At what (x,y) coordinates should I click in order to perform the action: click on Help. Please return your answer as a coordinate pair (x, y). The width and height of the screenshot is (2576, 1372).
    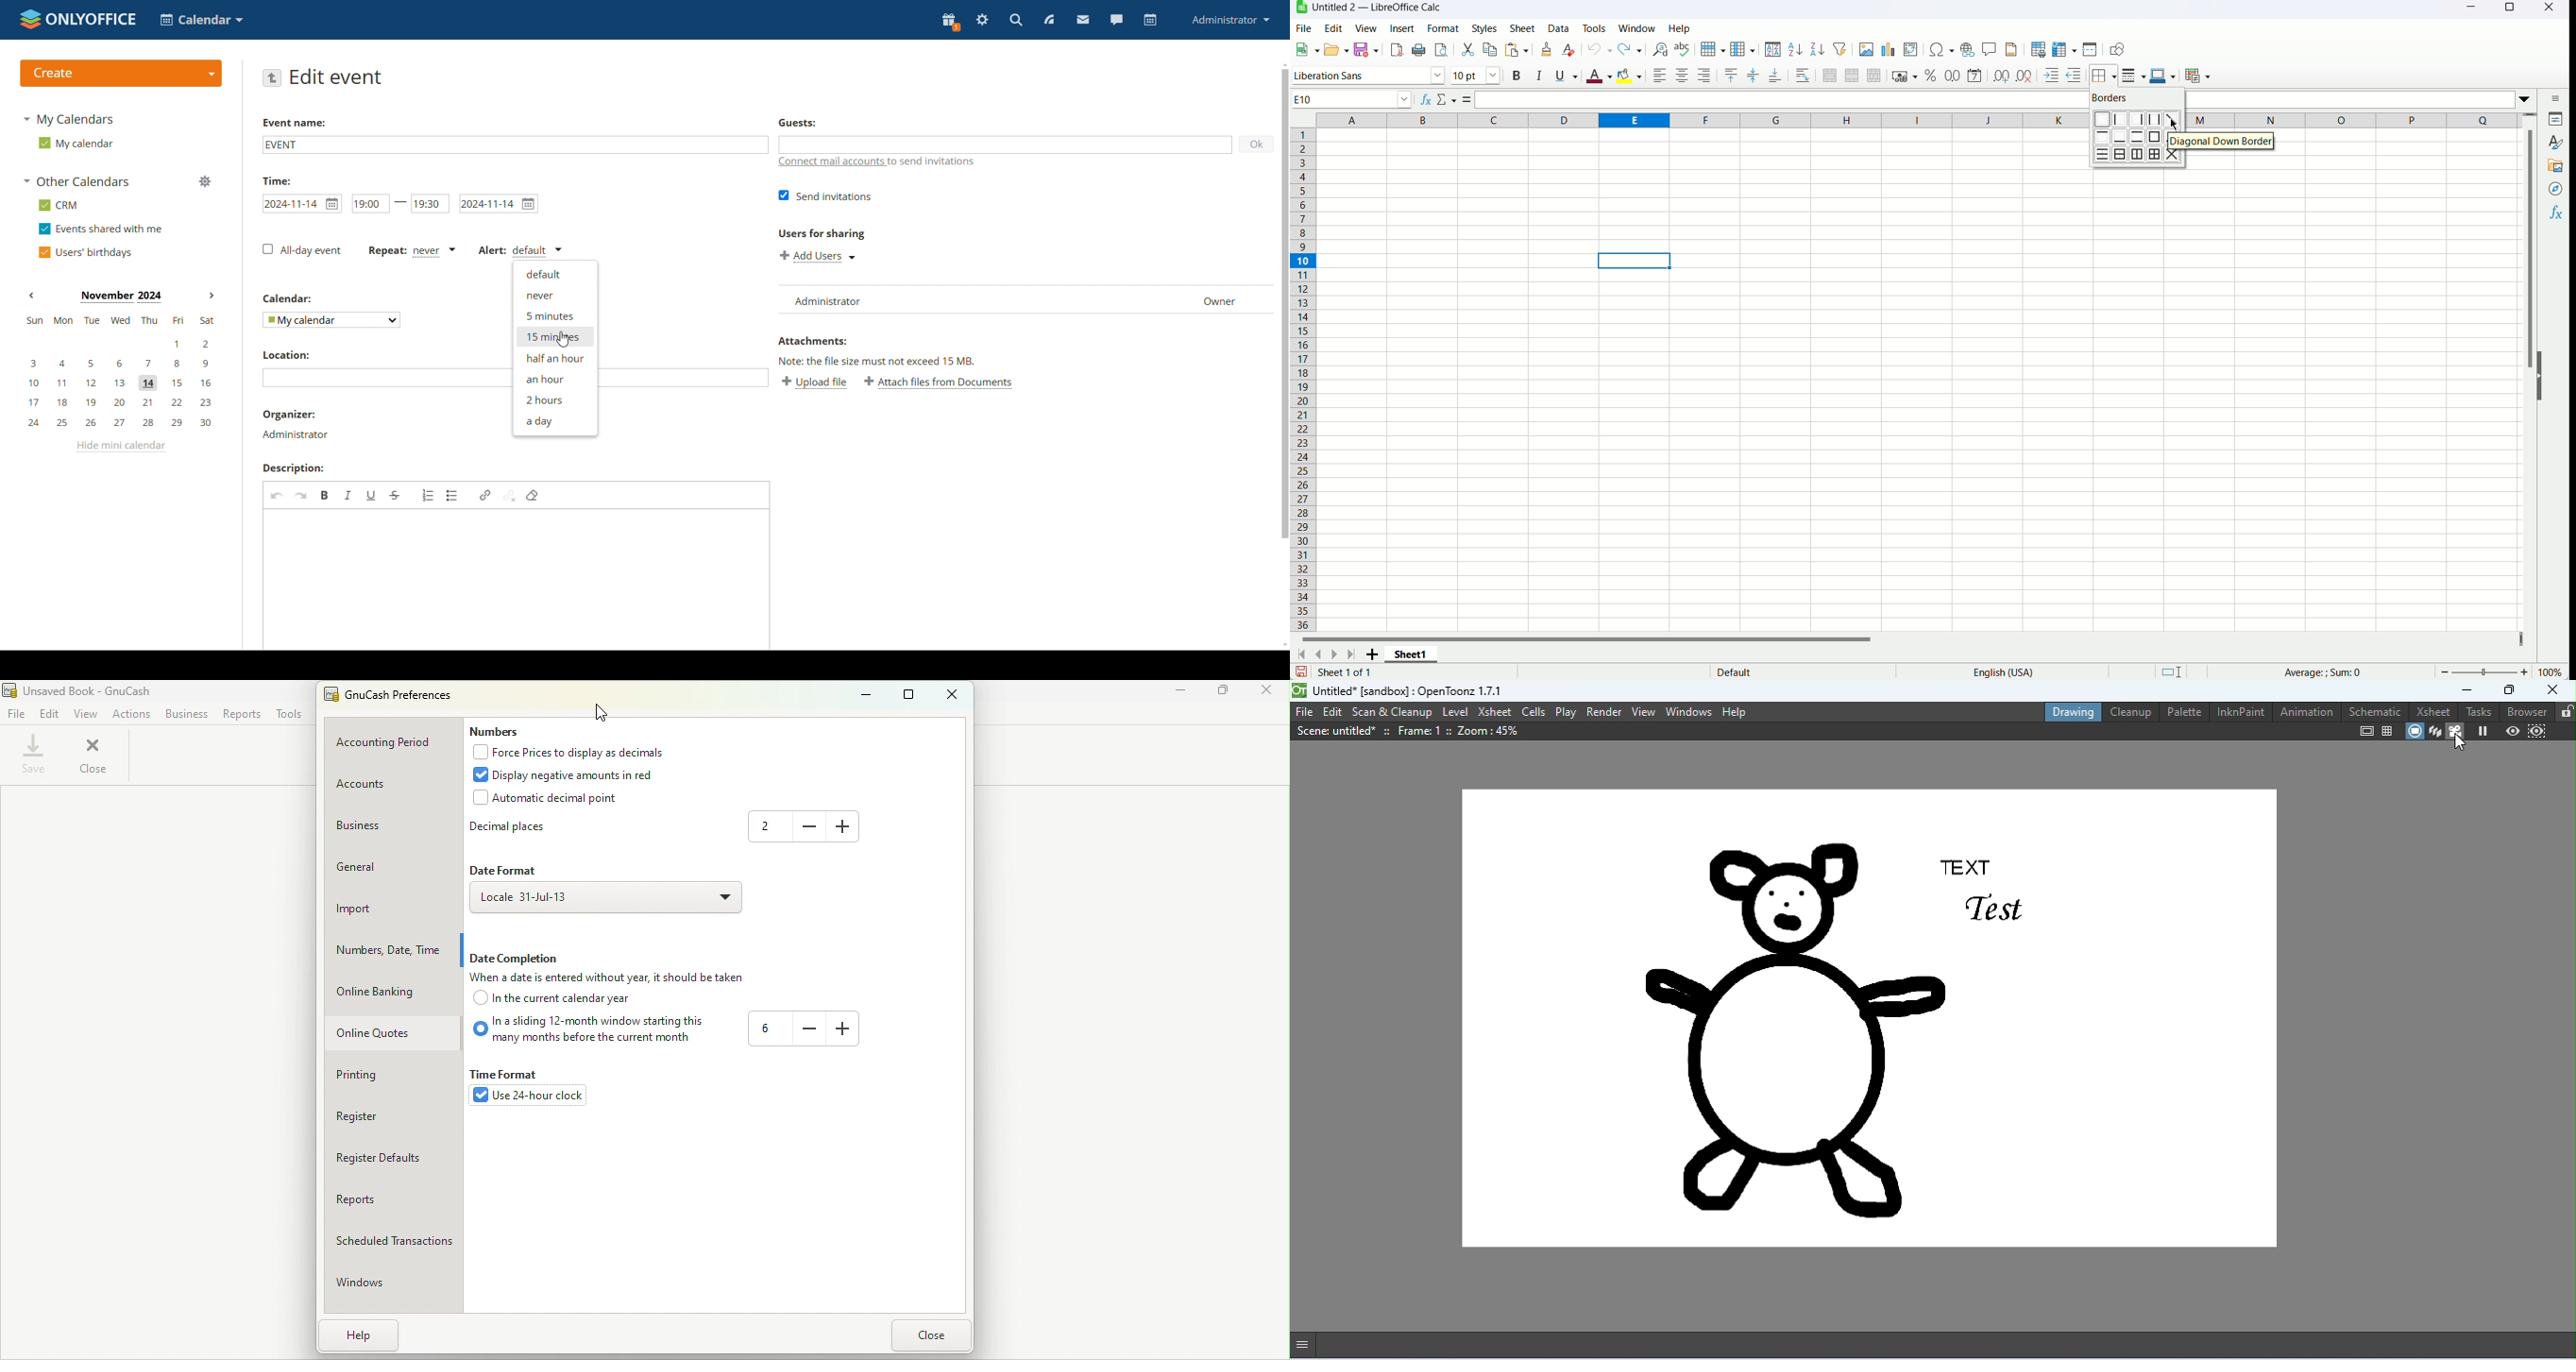
    Looking at the image, I should click on (1680, 28).